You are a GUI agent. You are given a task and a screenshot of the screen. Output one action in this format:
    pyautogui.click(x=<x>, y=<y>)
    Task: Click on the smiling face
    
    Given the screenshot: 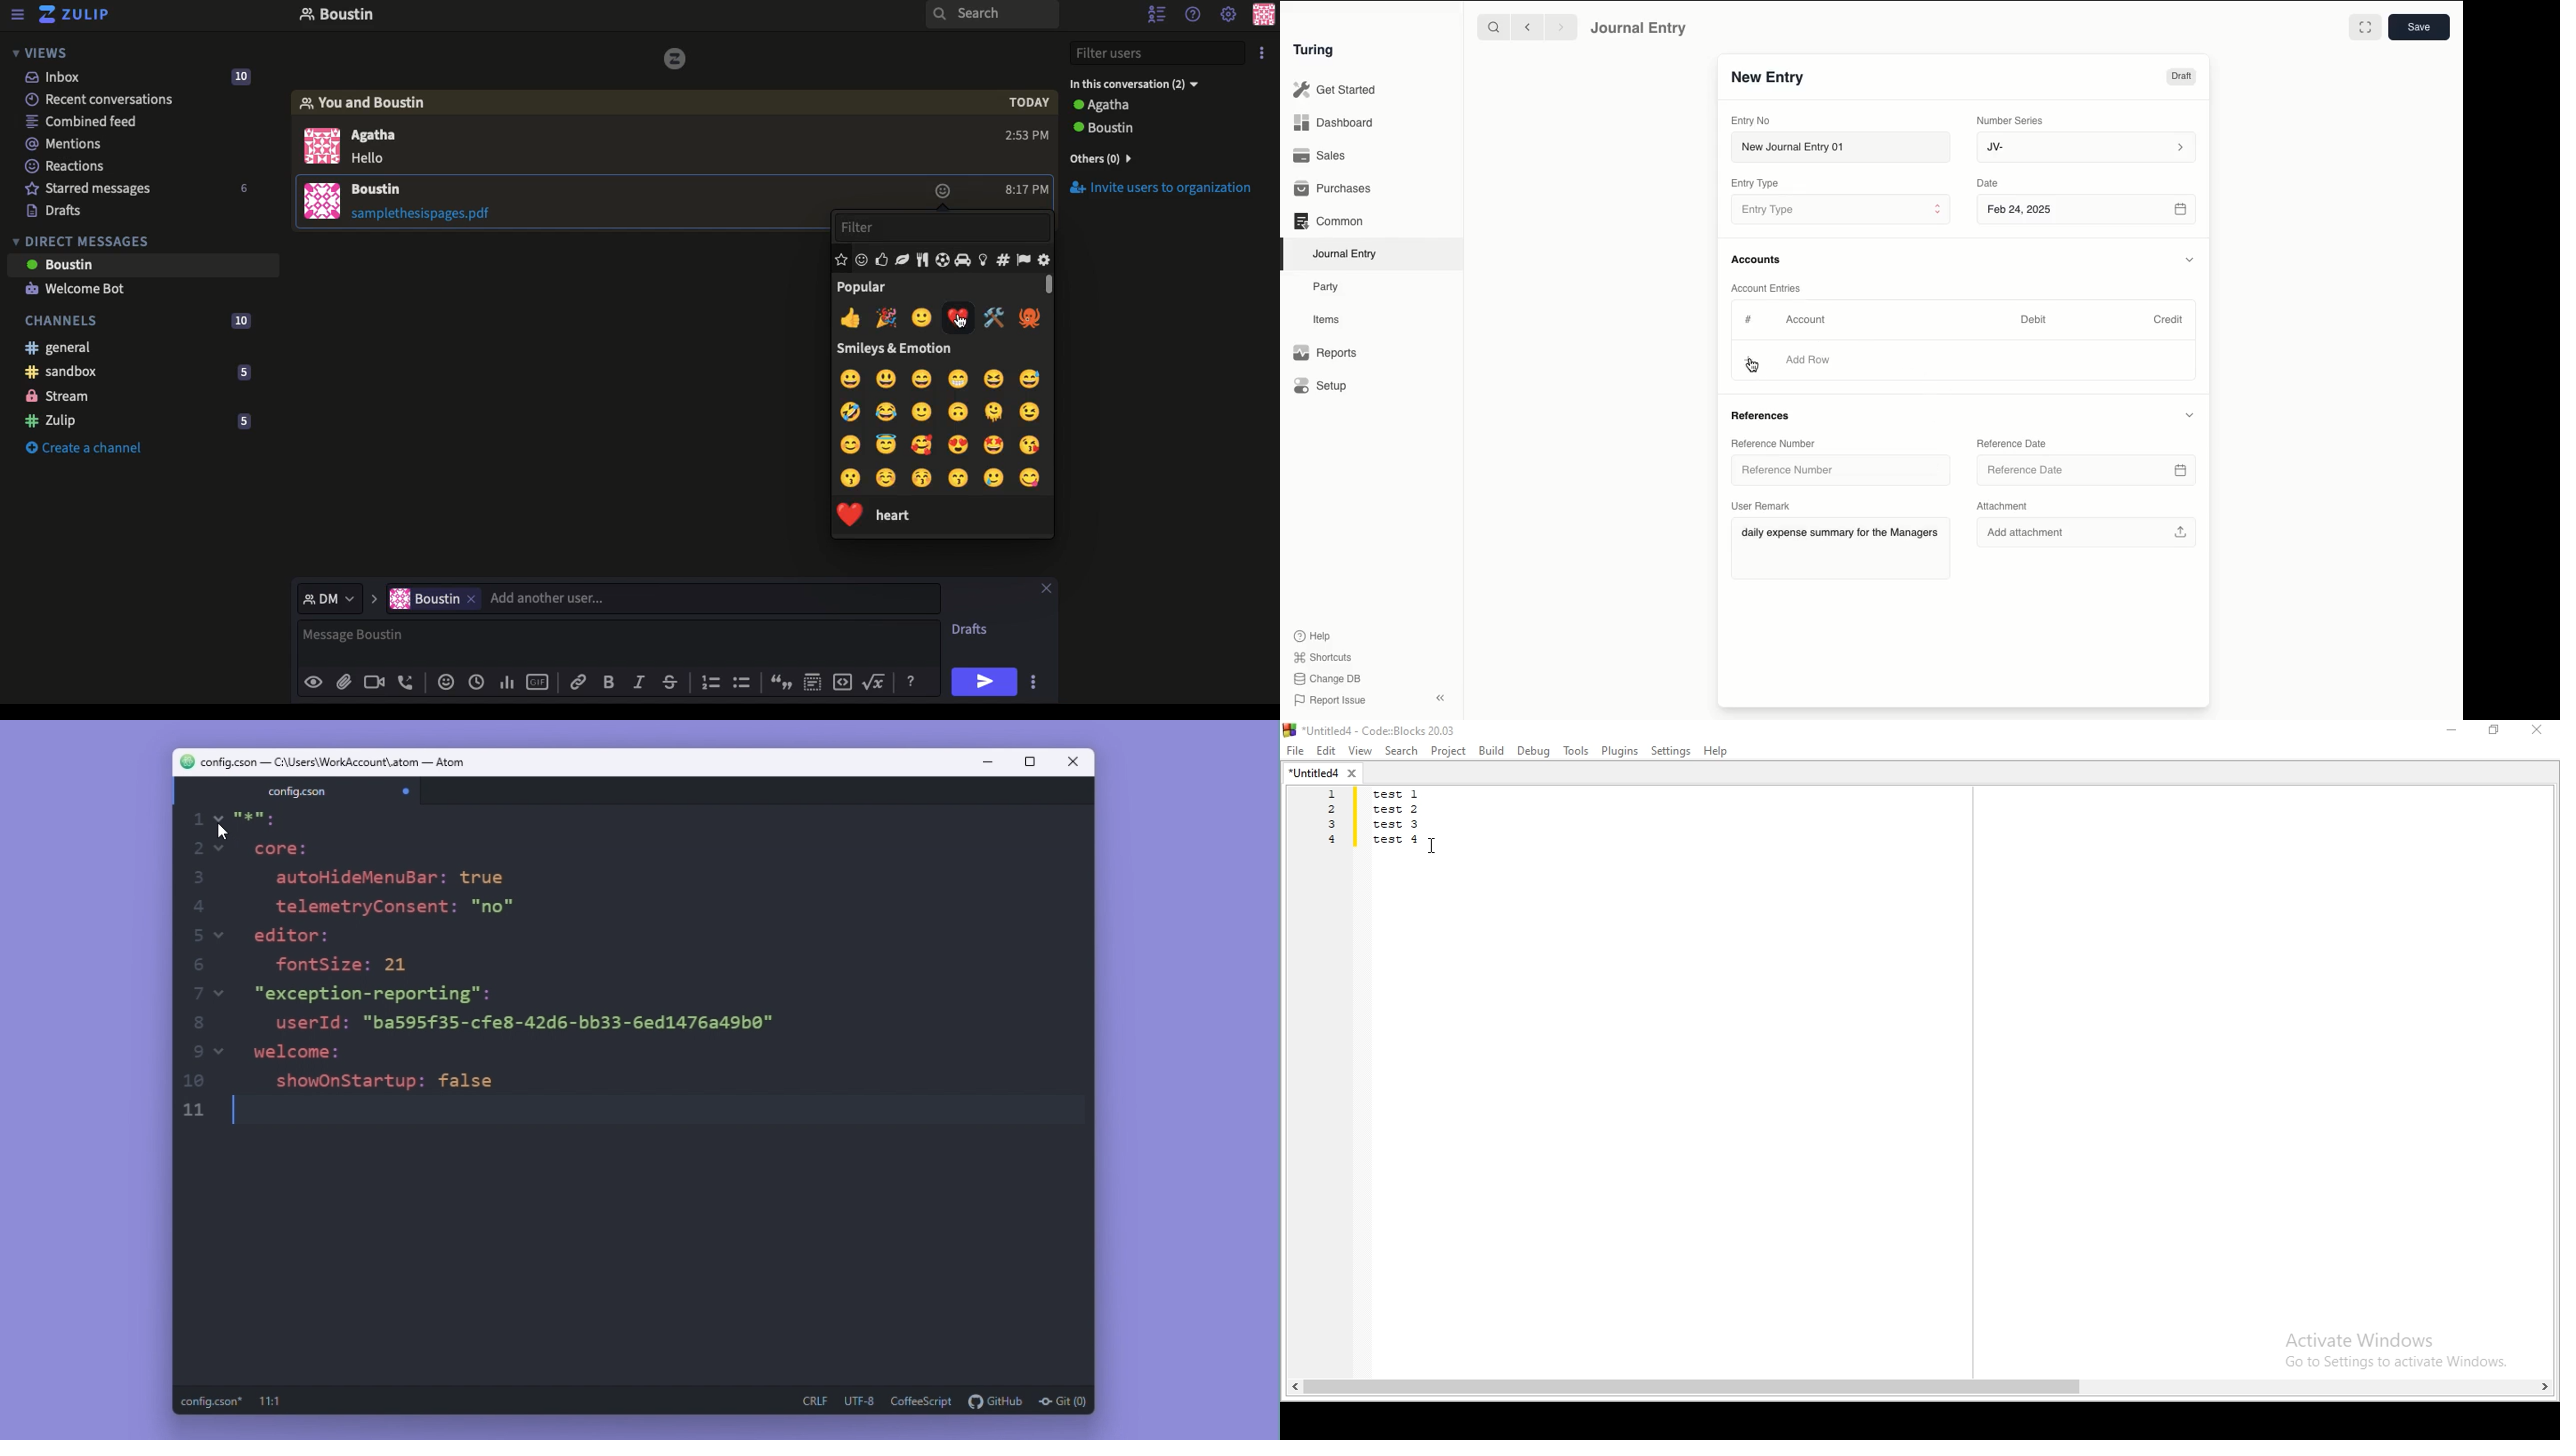 What is the action you would take?
    pyautogui.click(x=890, y=480)
    